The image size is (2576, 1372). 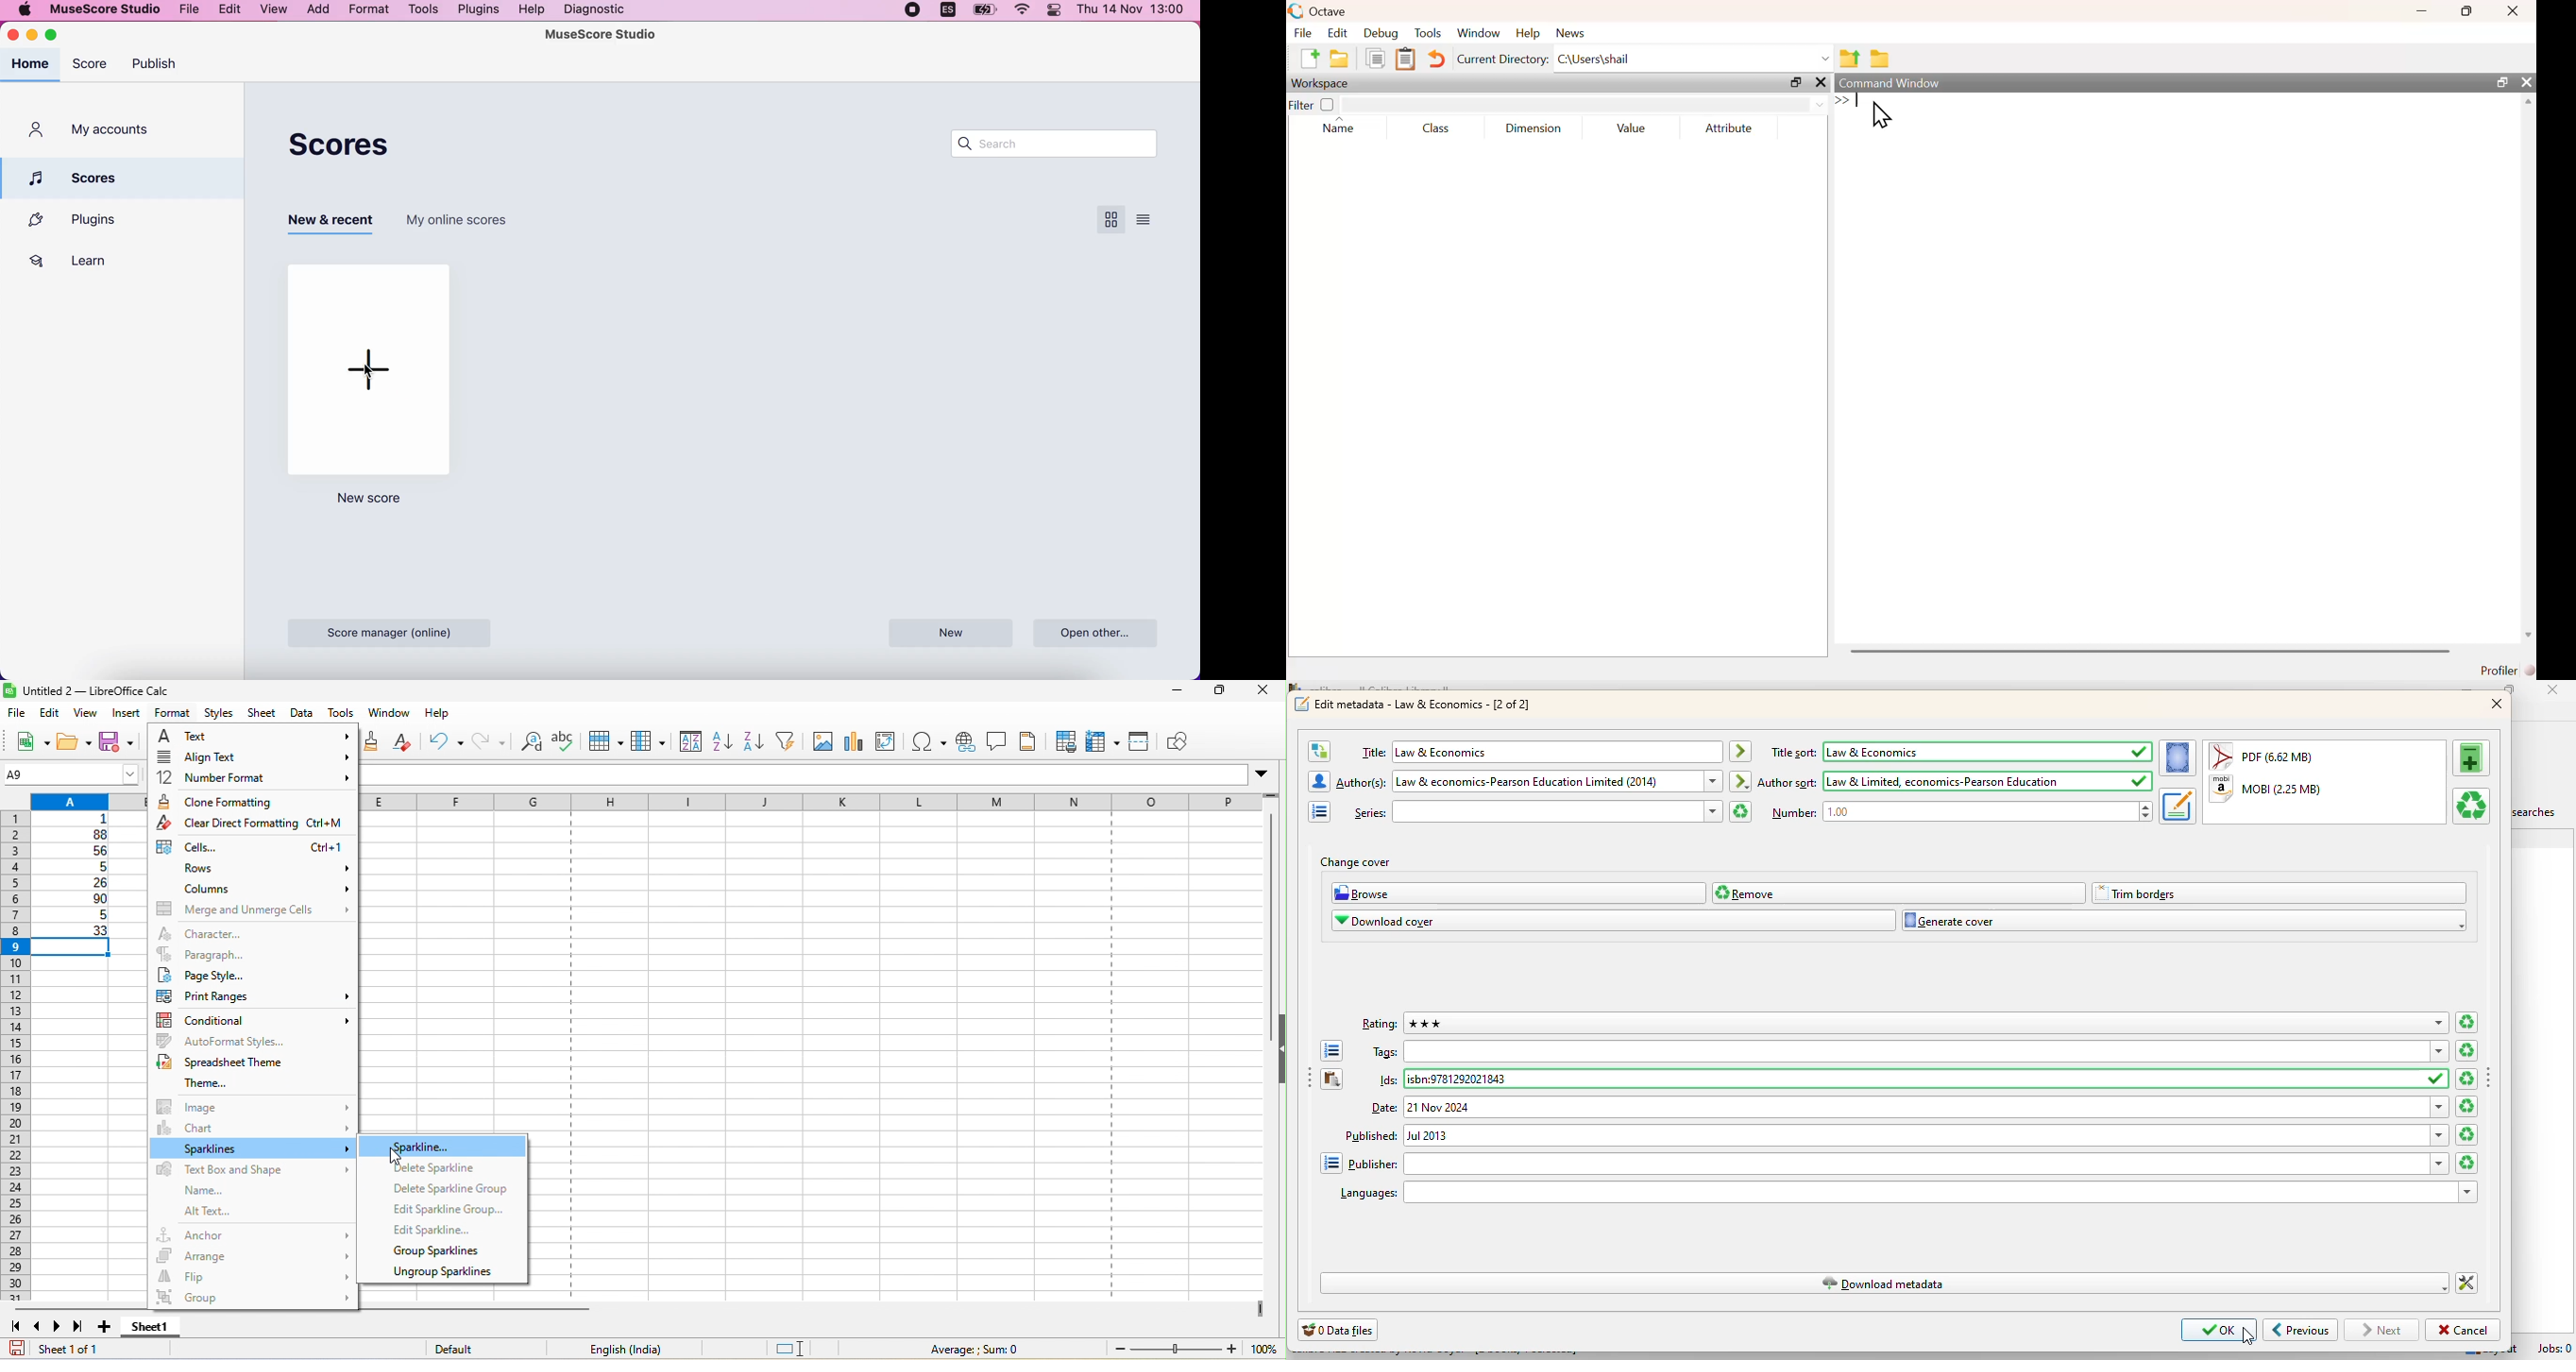 I want to click on publish, so click(x=160, y=66).